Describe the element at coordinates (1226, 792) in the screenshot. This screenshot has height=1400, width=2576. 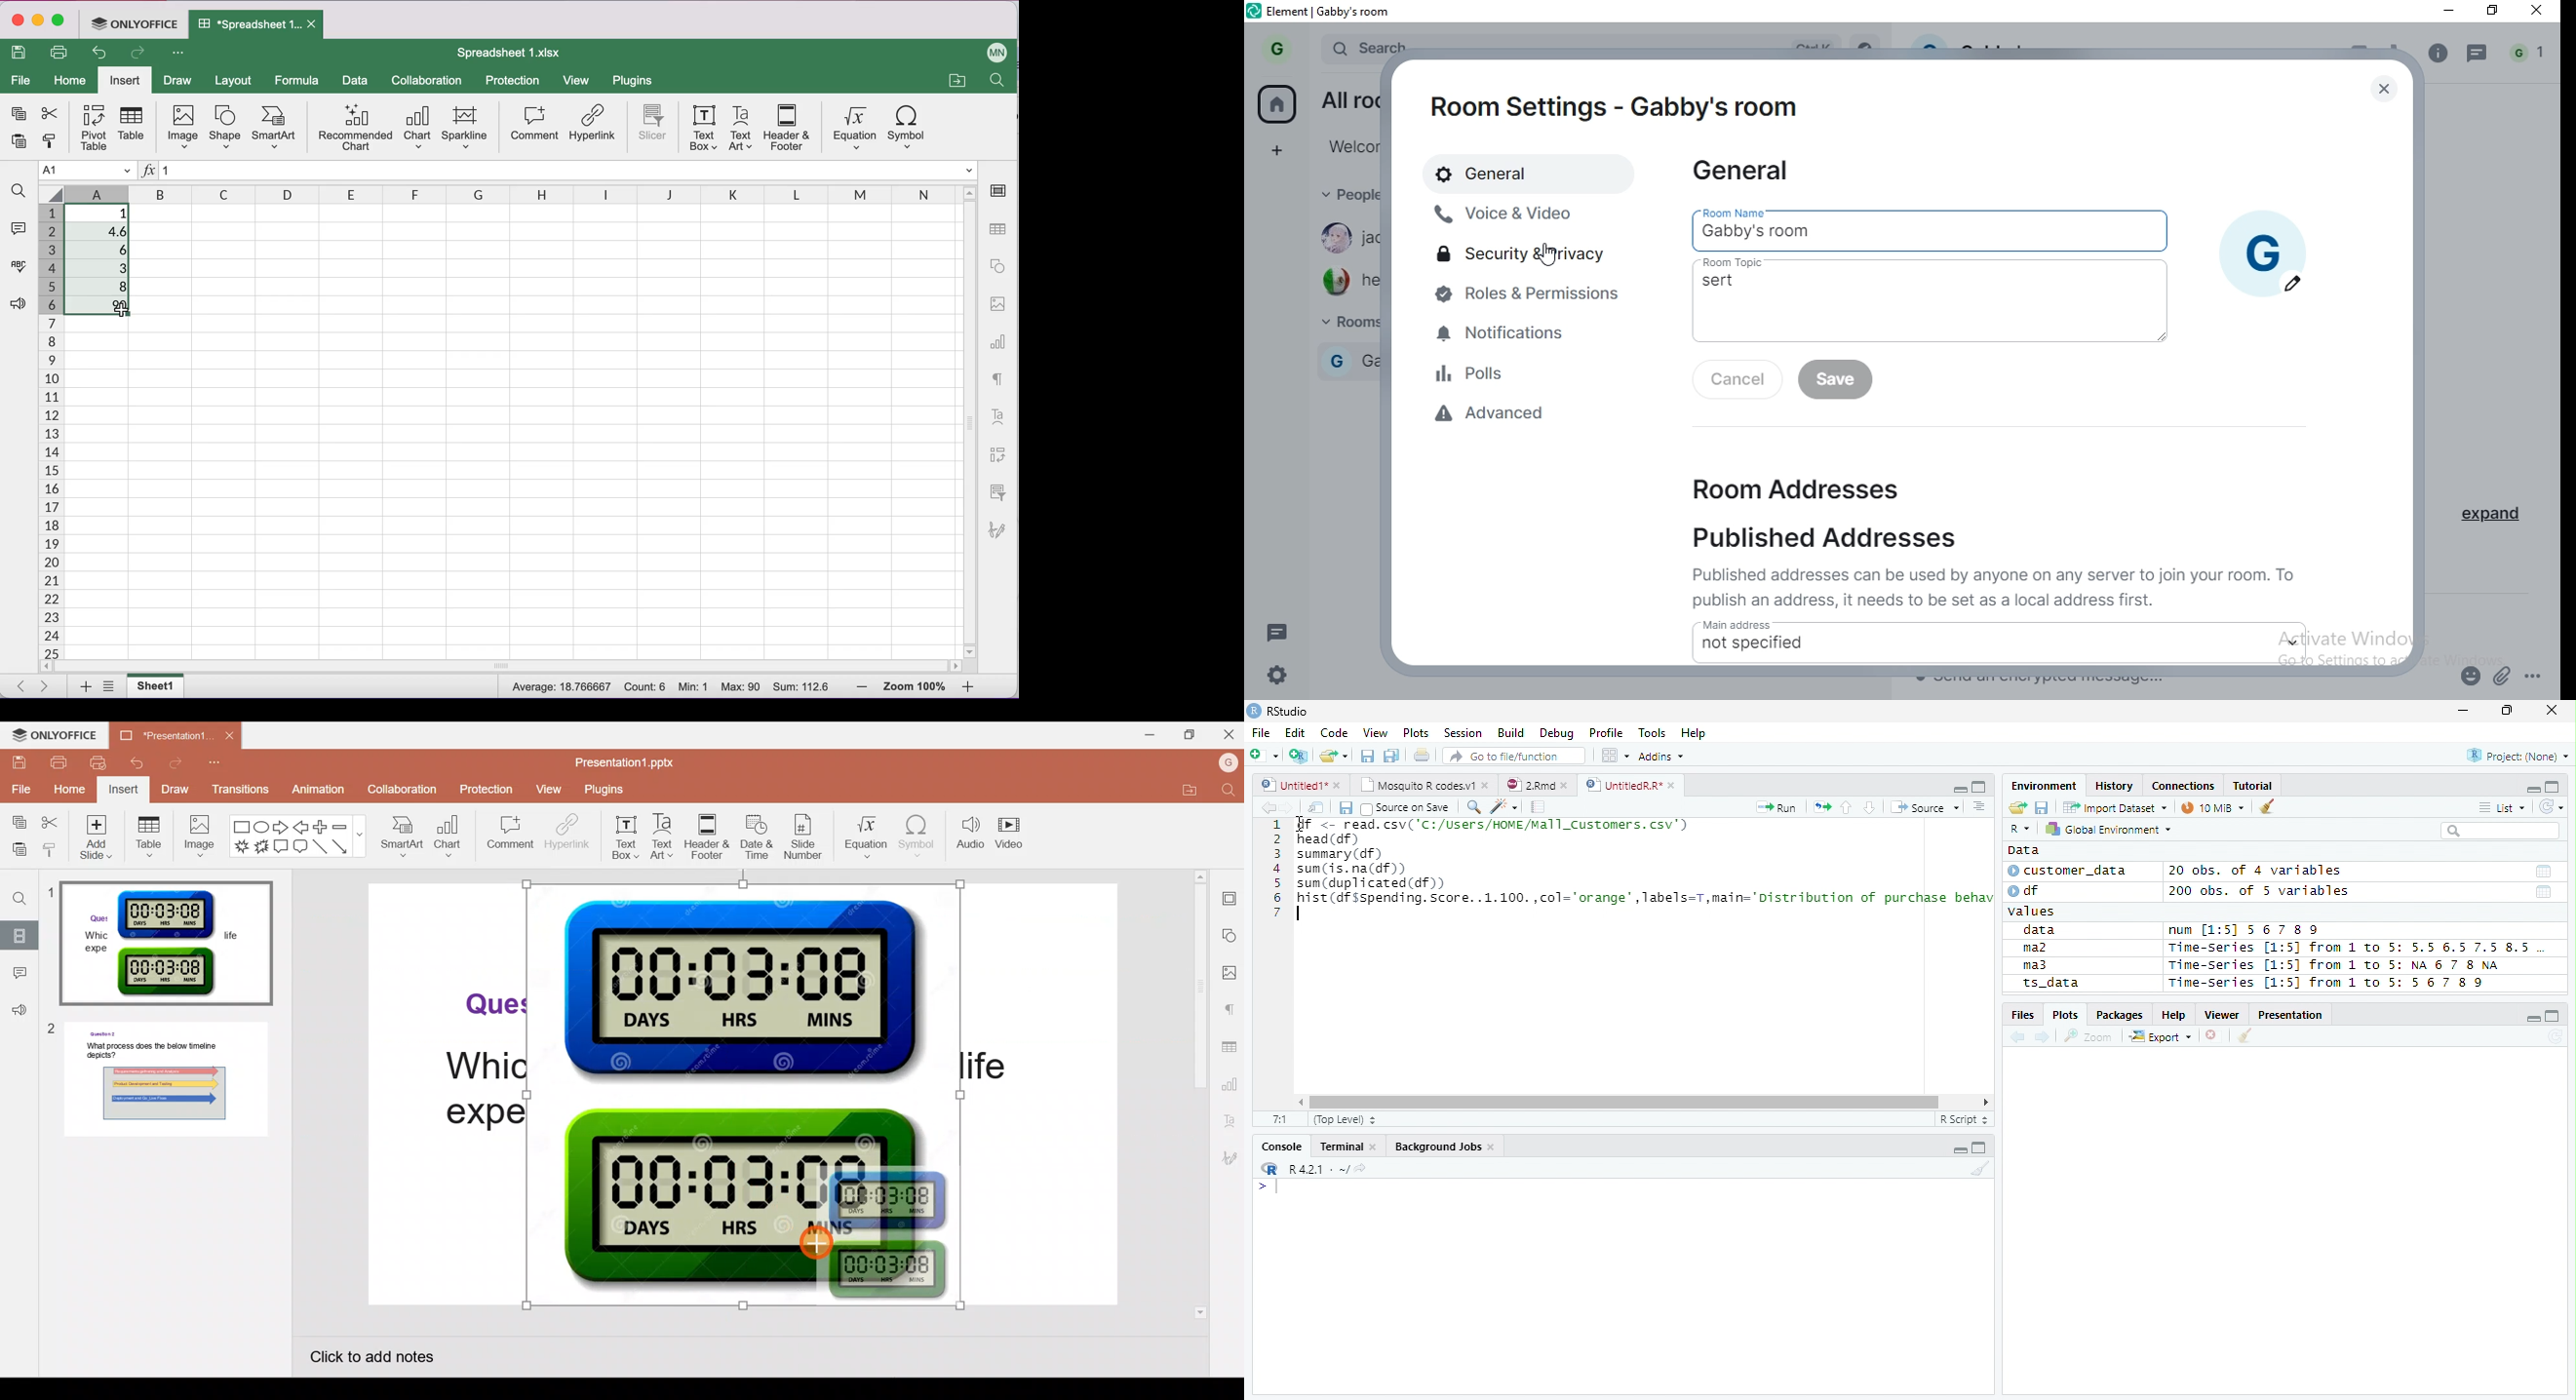
I see `Find` at that location.